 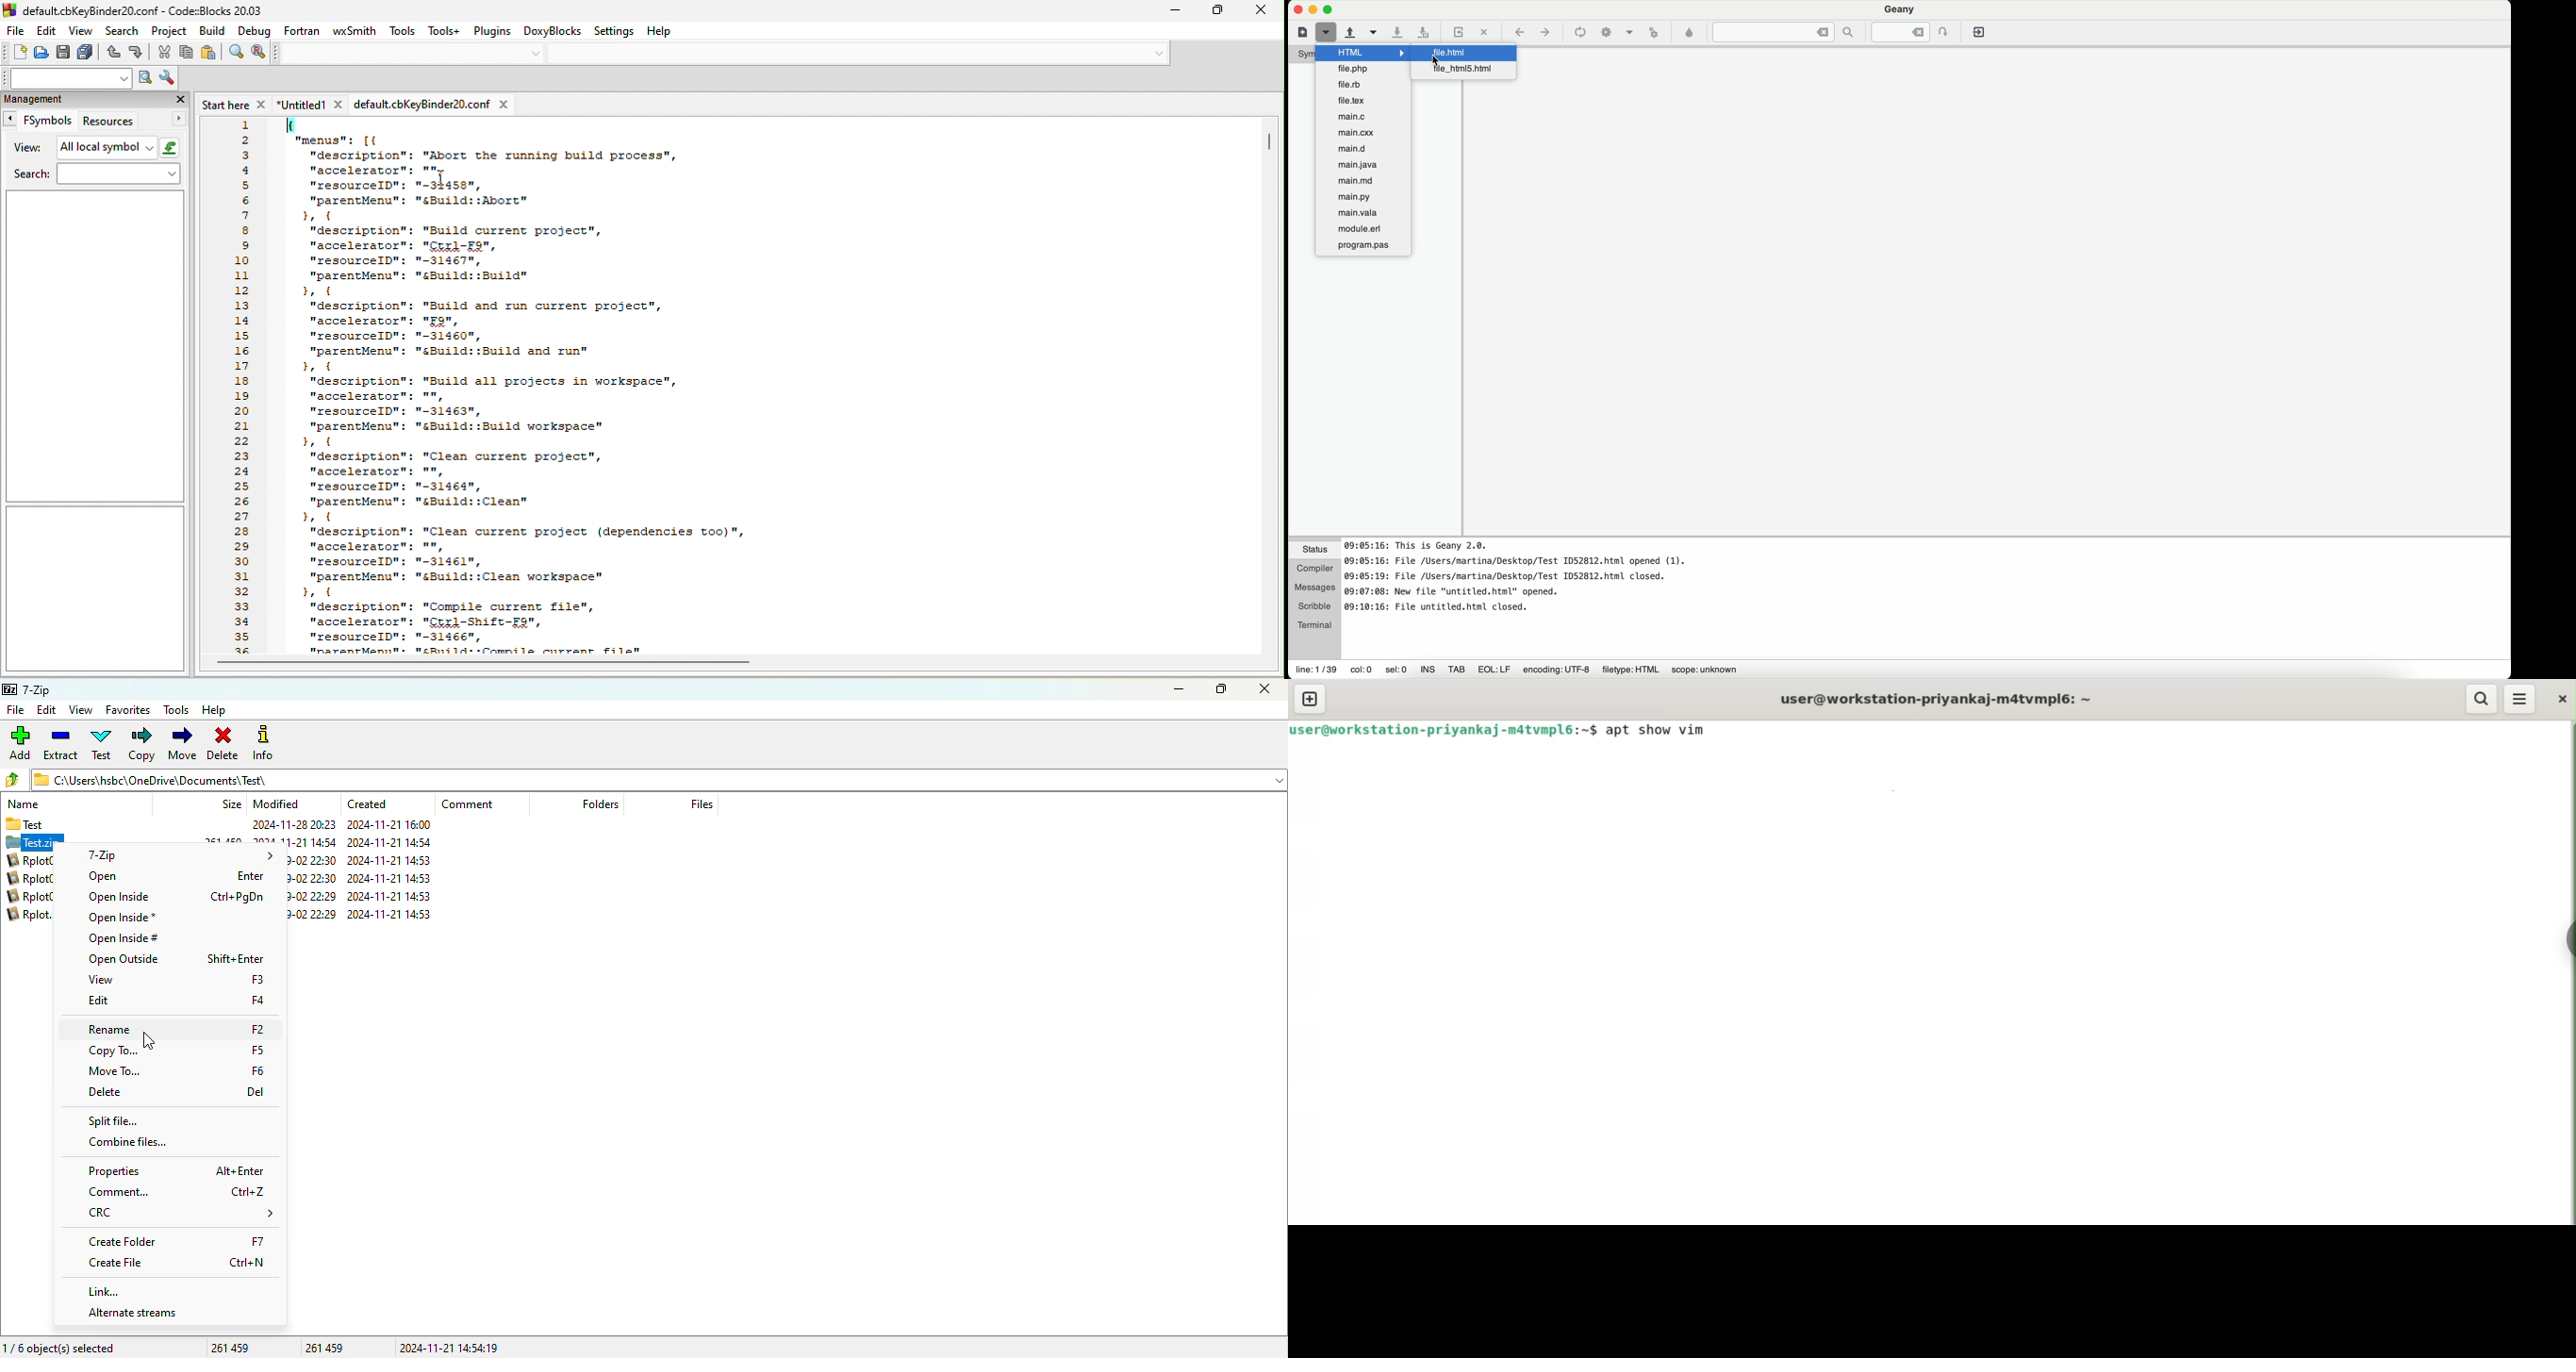 What do you see at coordinates (139, 54) in the screenshot?
I see `redo` at bounding box center [139, 54].